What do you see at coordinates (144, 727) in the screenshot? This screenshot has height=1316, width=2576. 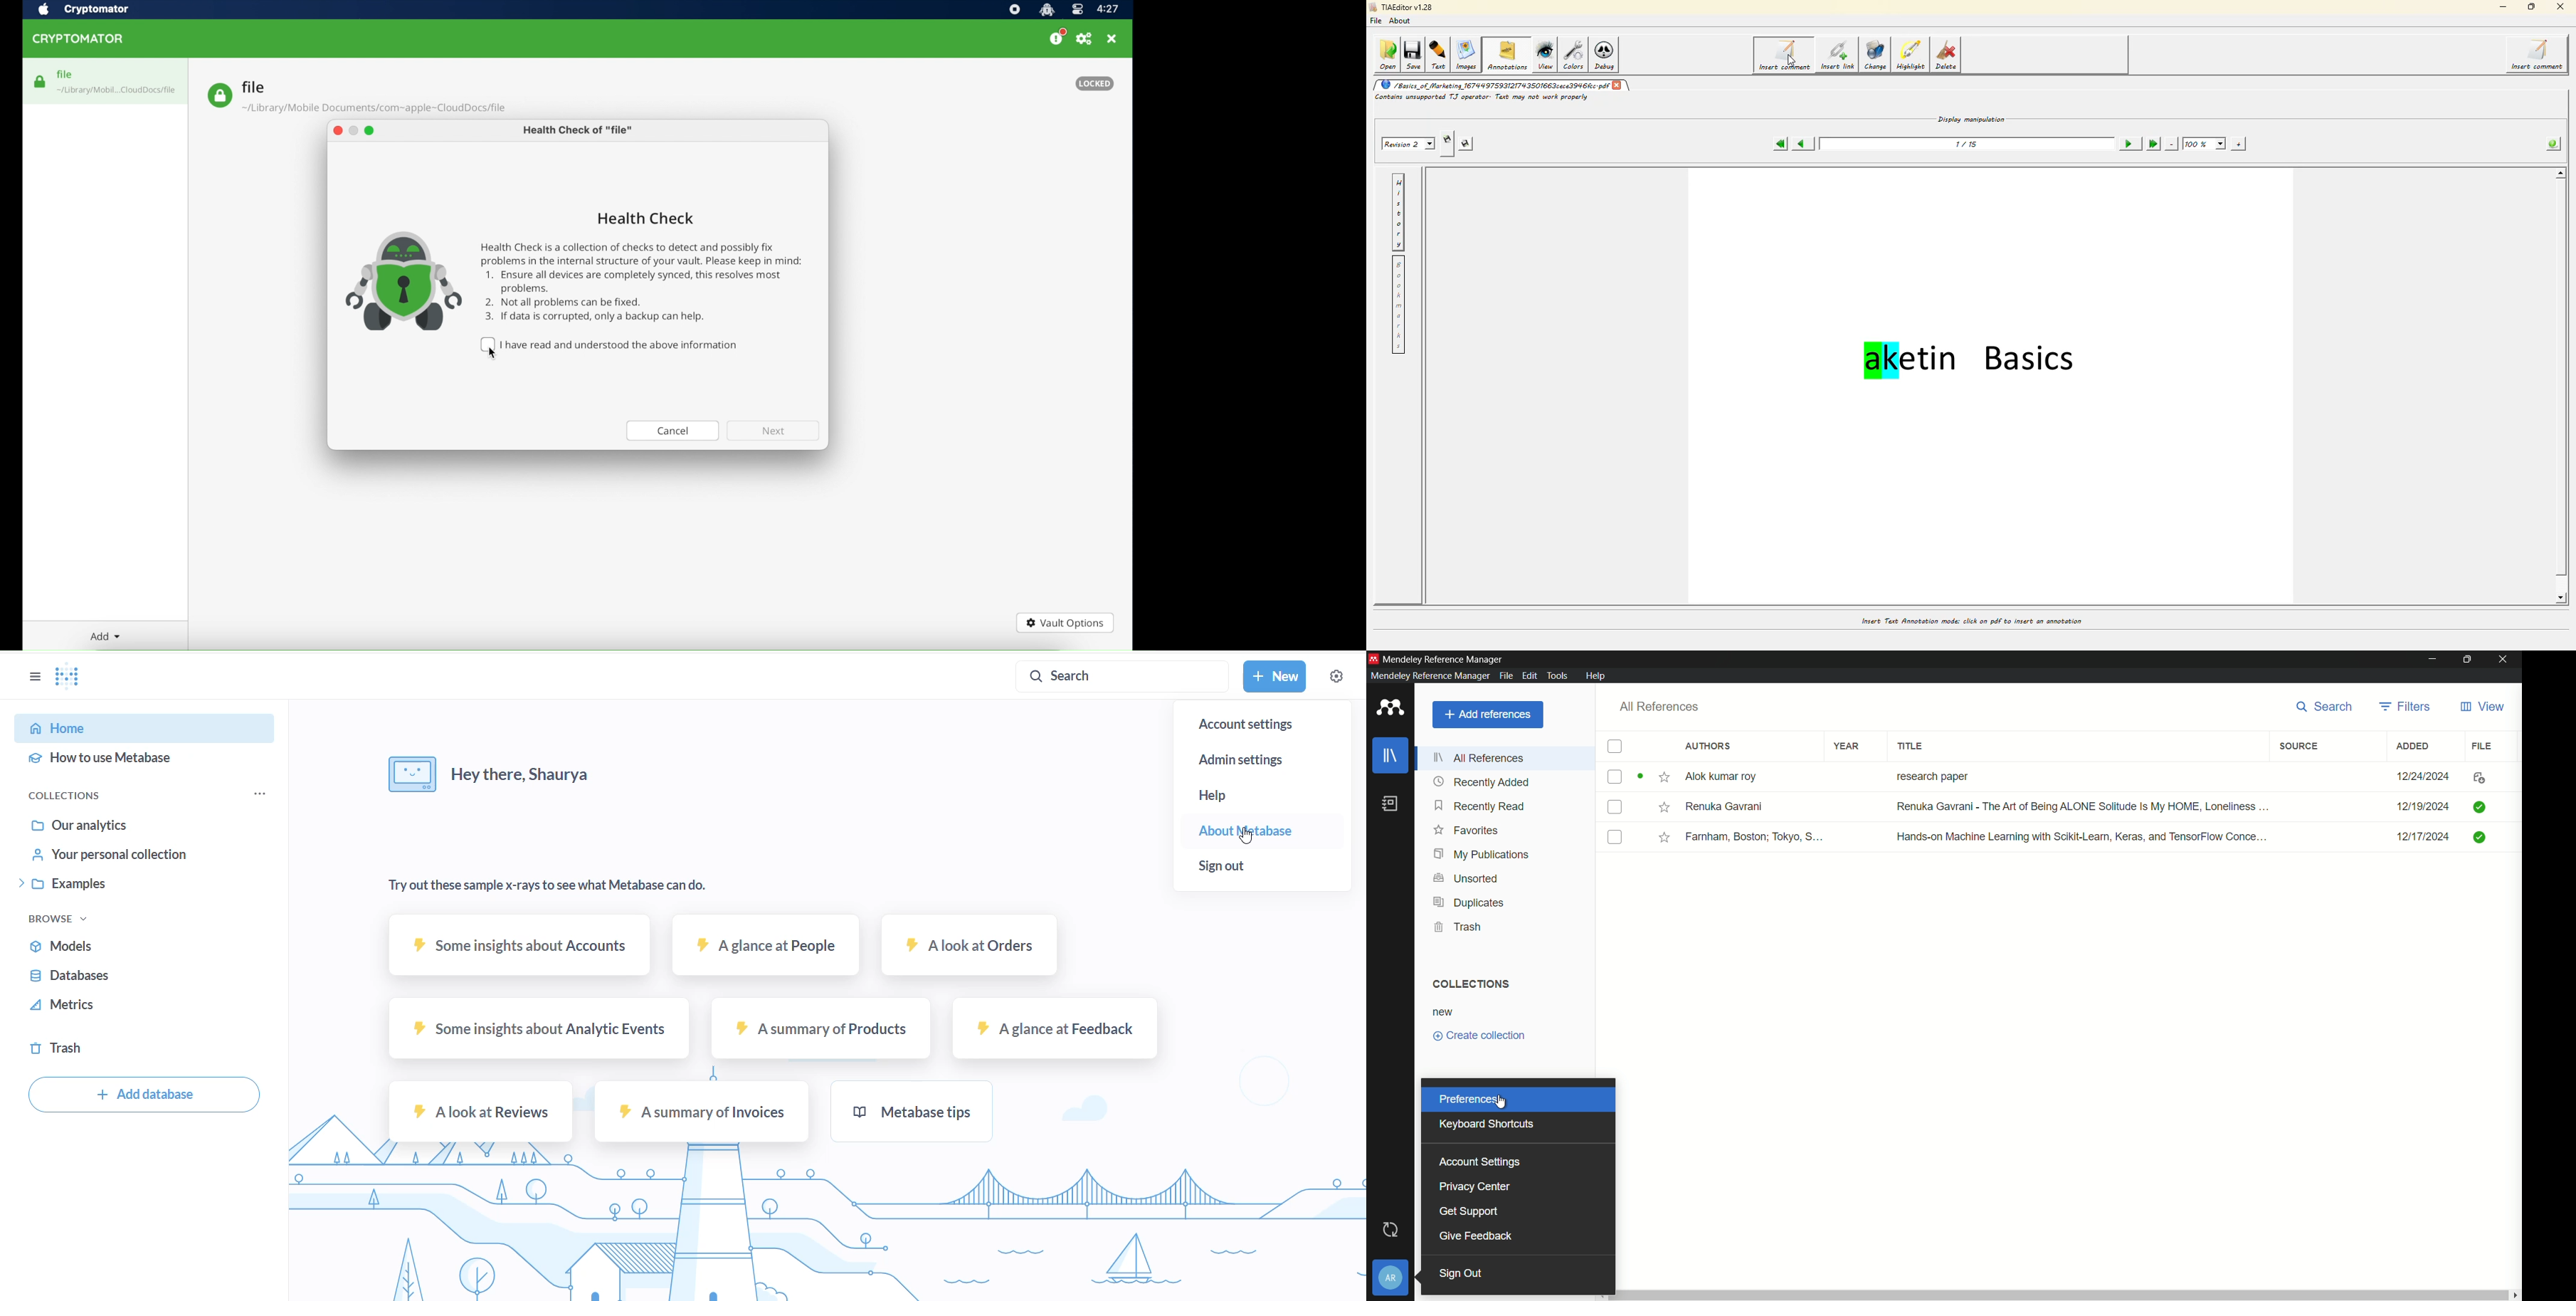 I see `home` at bounding box center [144, 727].